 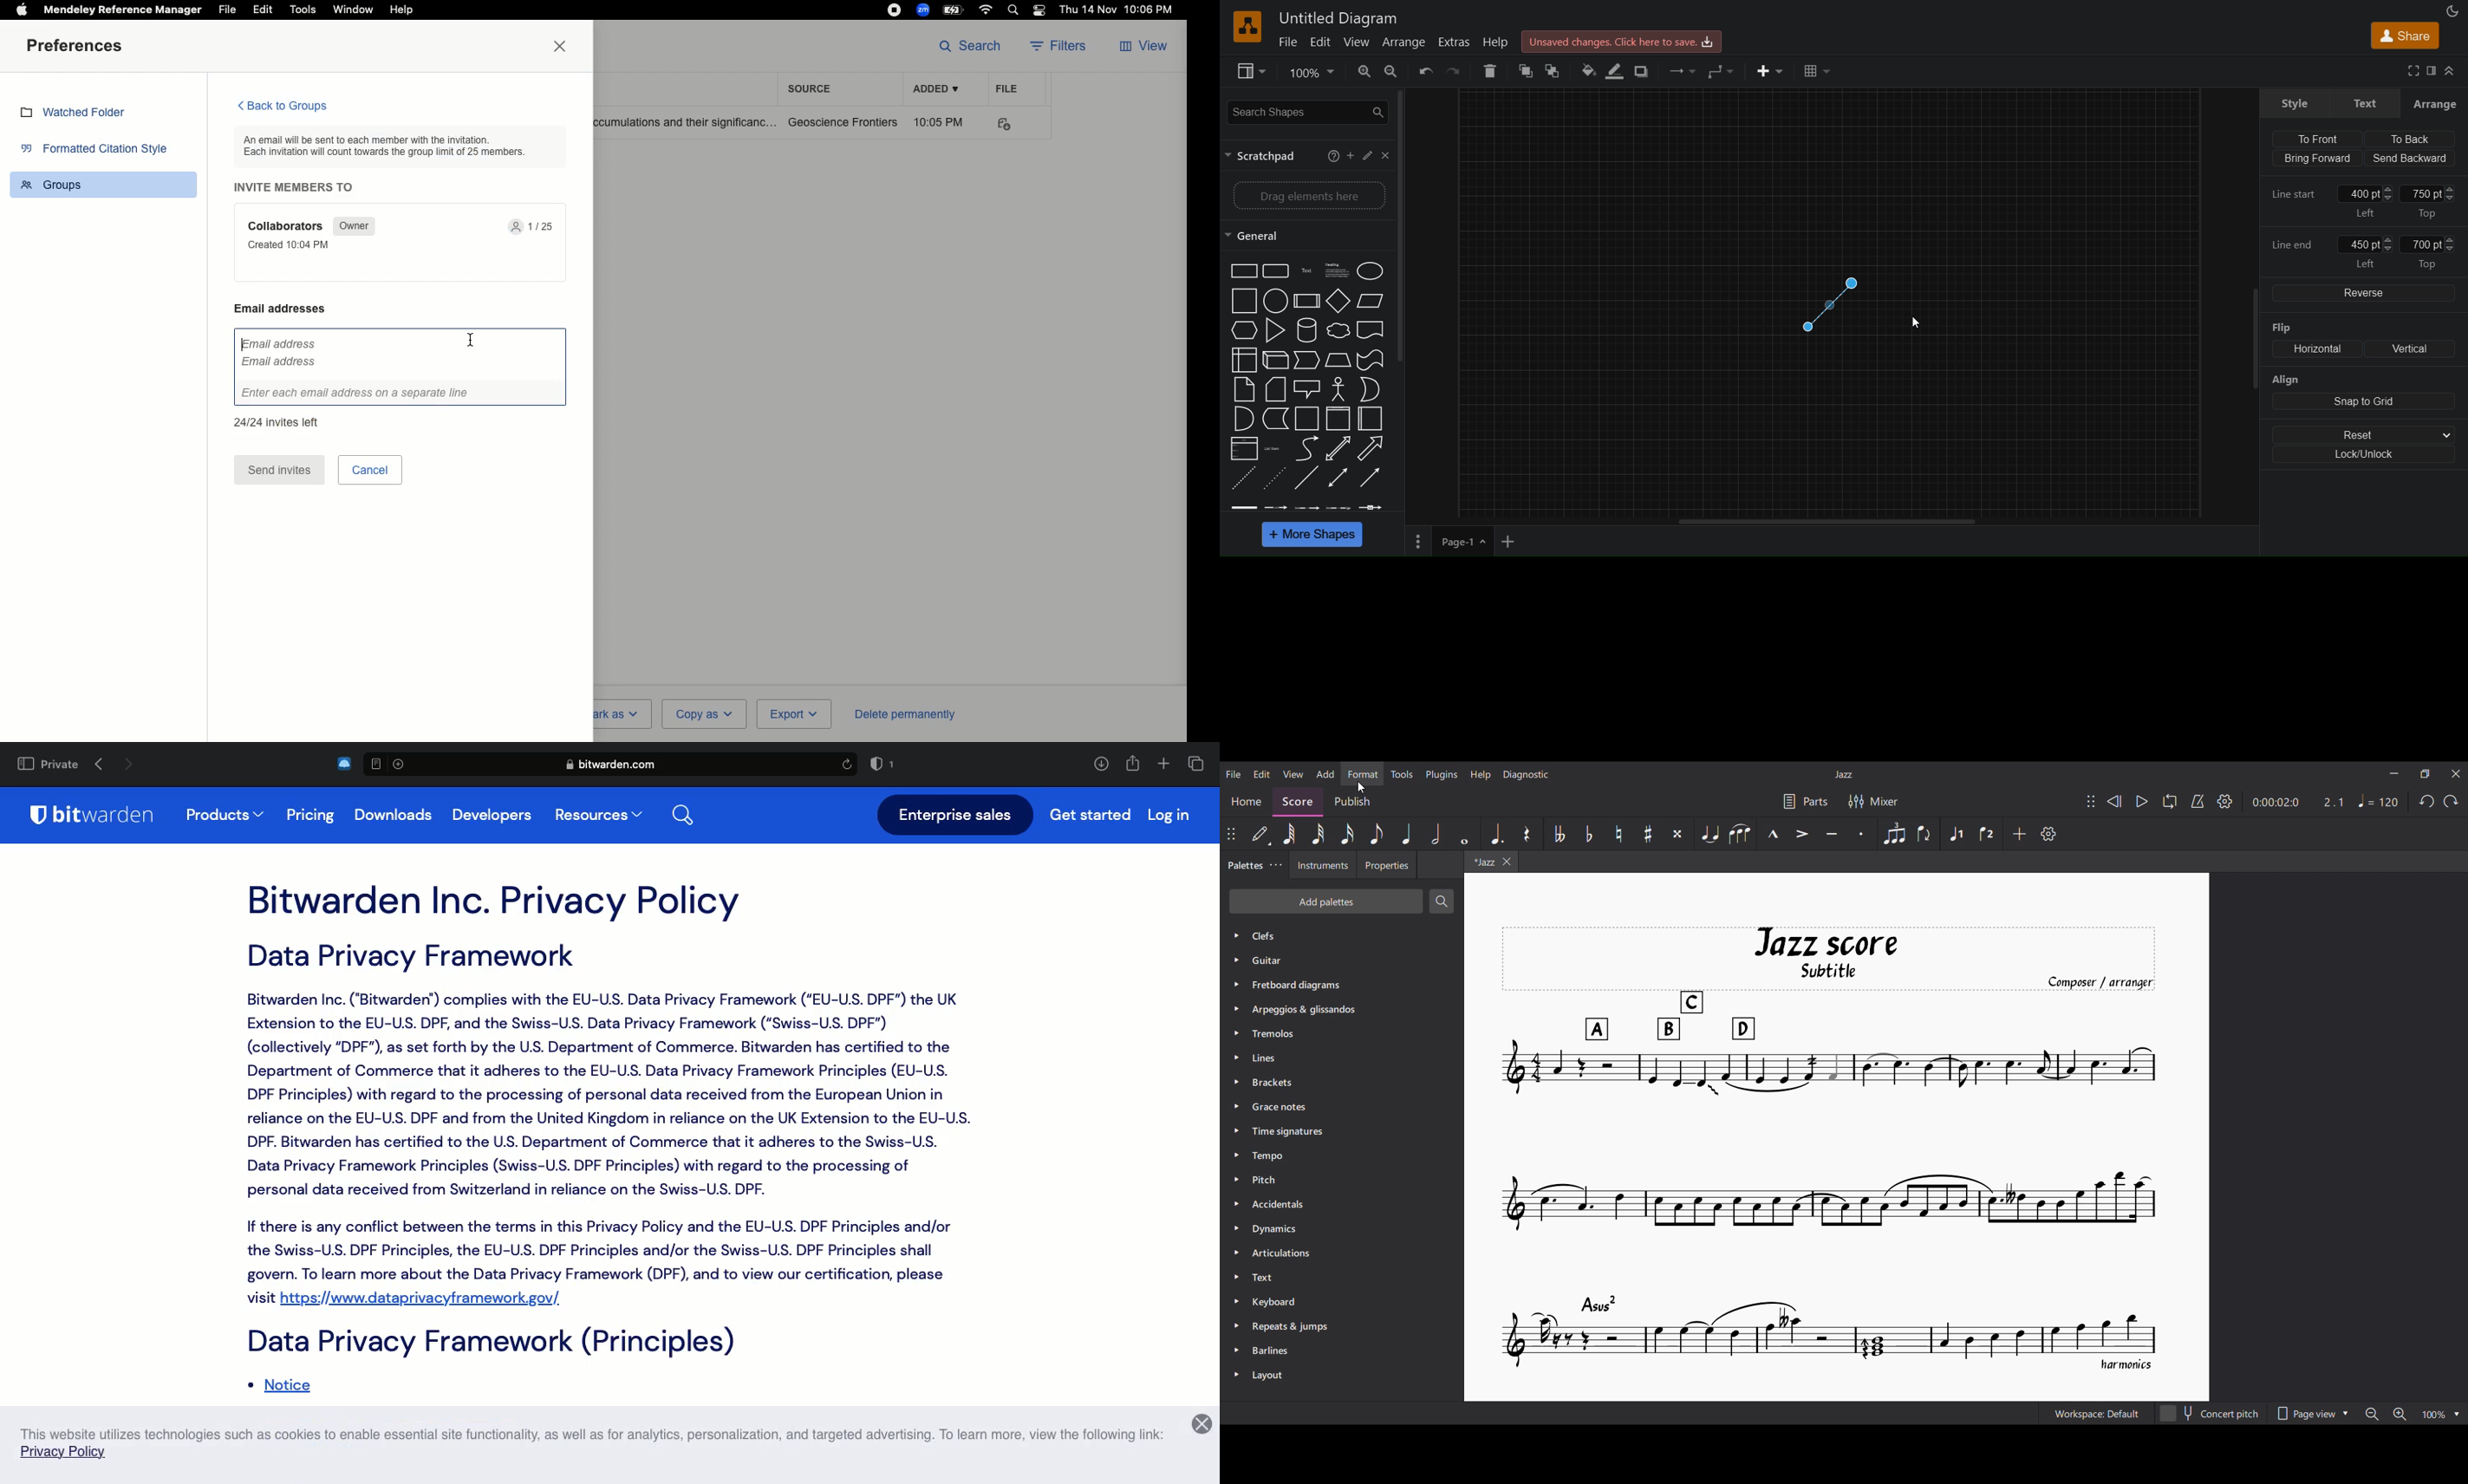 What do you see at coordinates (988, 10) in the screenshot?
I see `Internet` at bounding box center [988, 10].